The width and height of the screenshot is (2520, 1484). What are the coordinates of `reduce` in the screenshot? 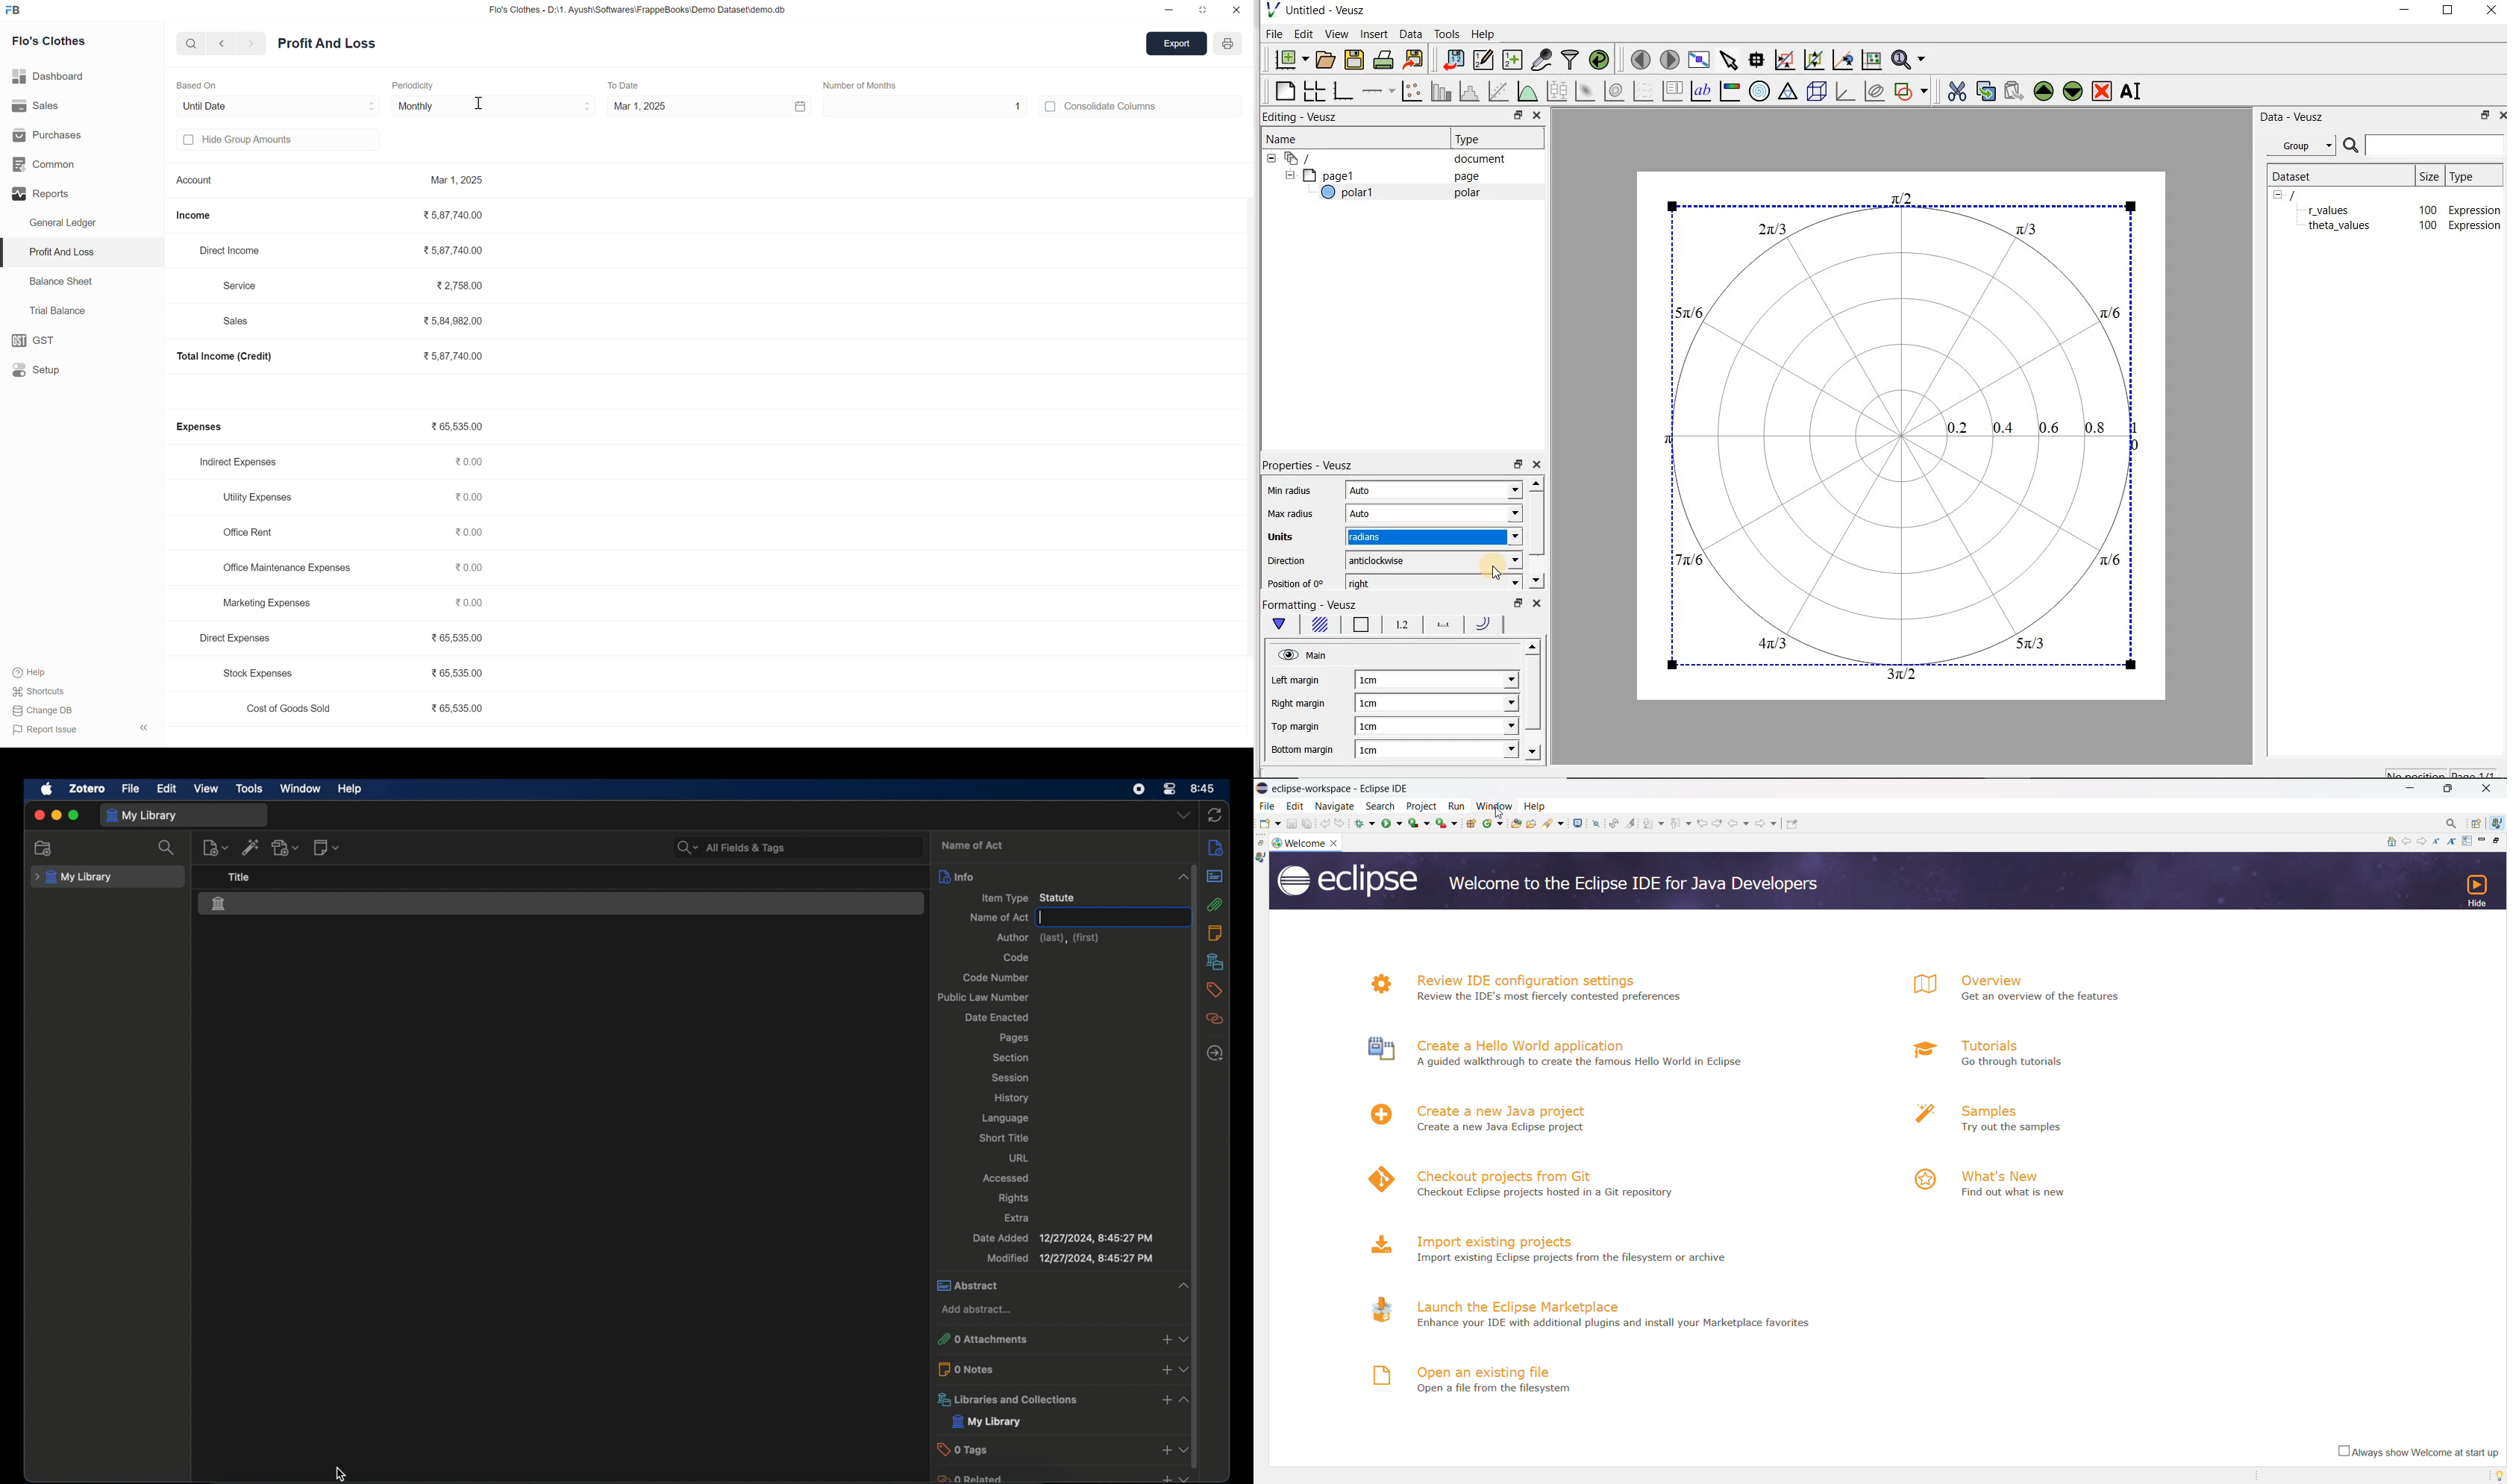 It's located at (2438, 841).